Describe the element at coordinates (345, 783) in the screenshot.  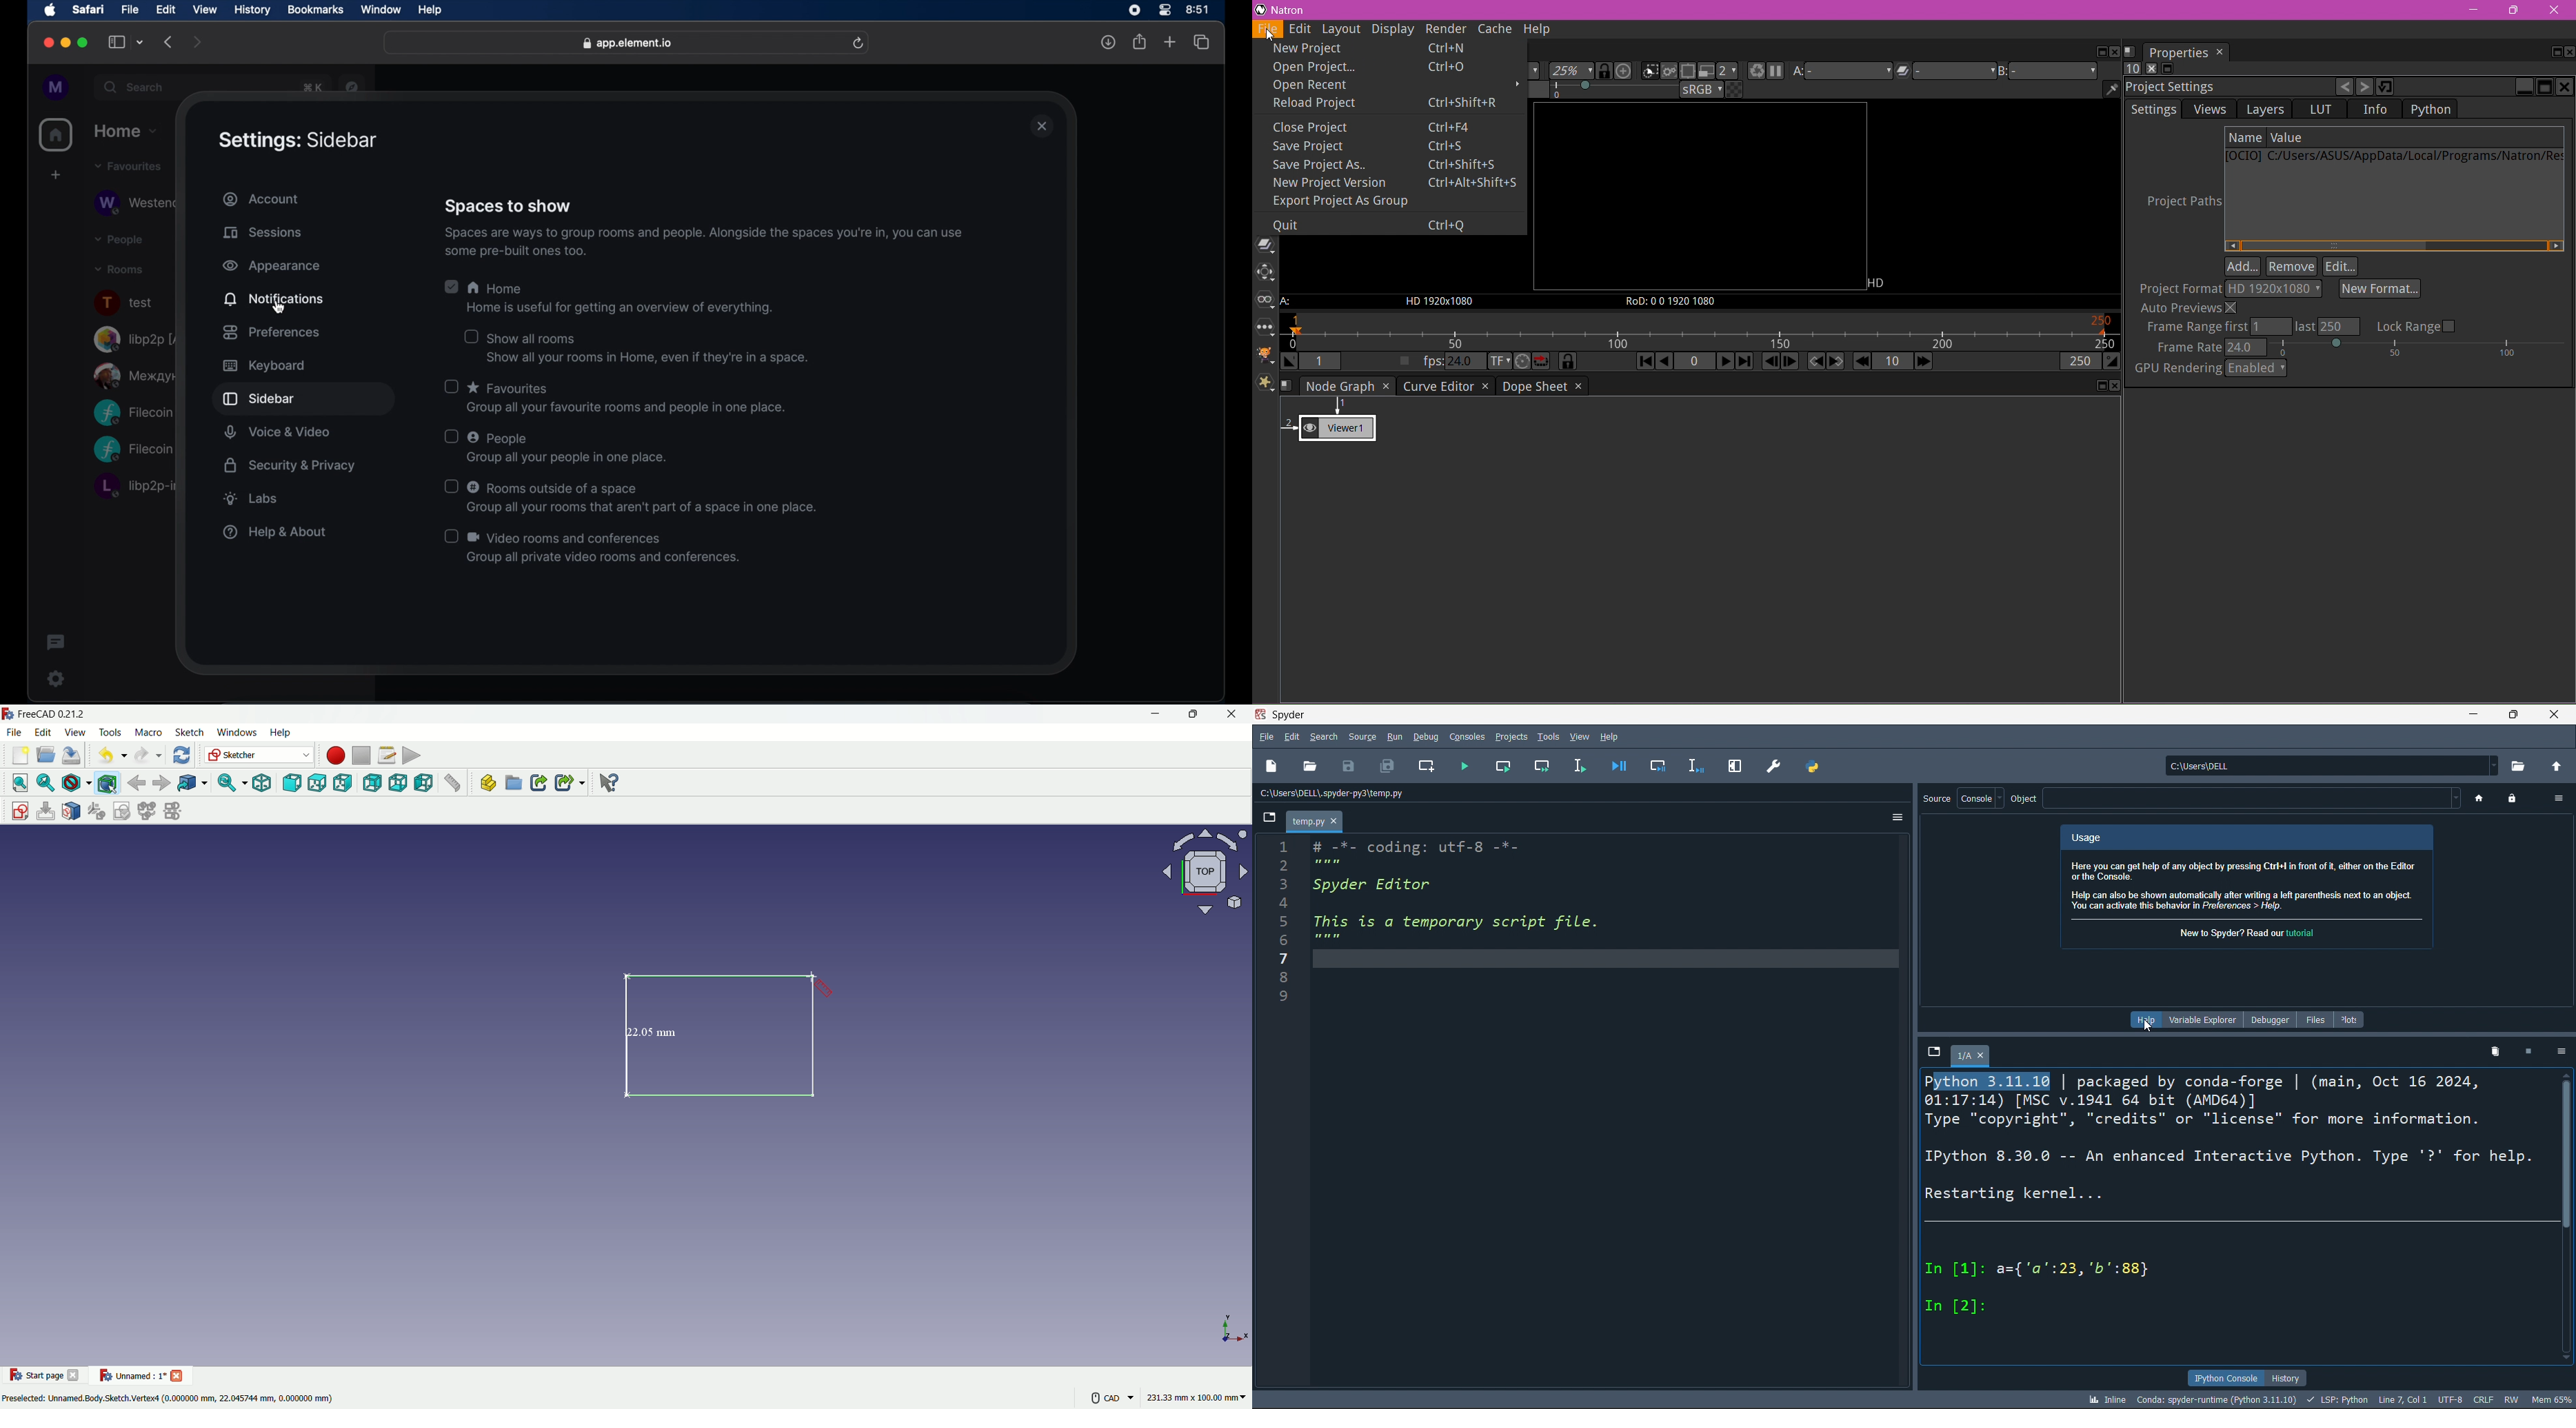
I see `right view` at that location.